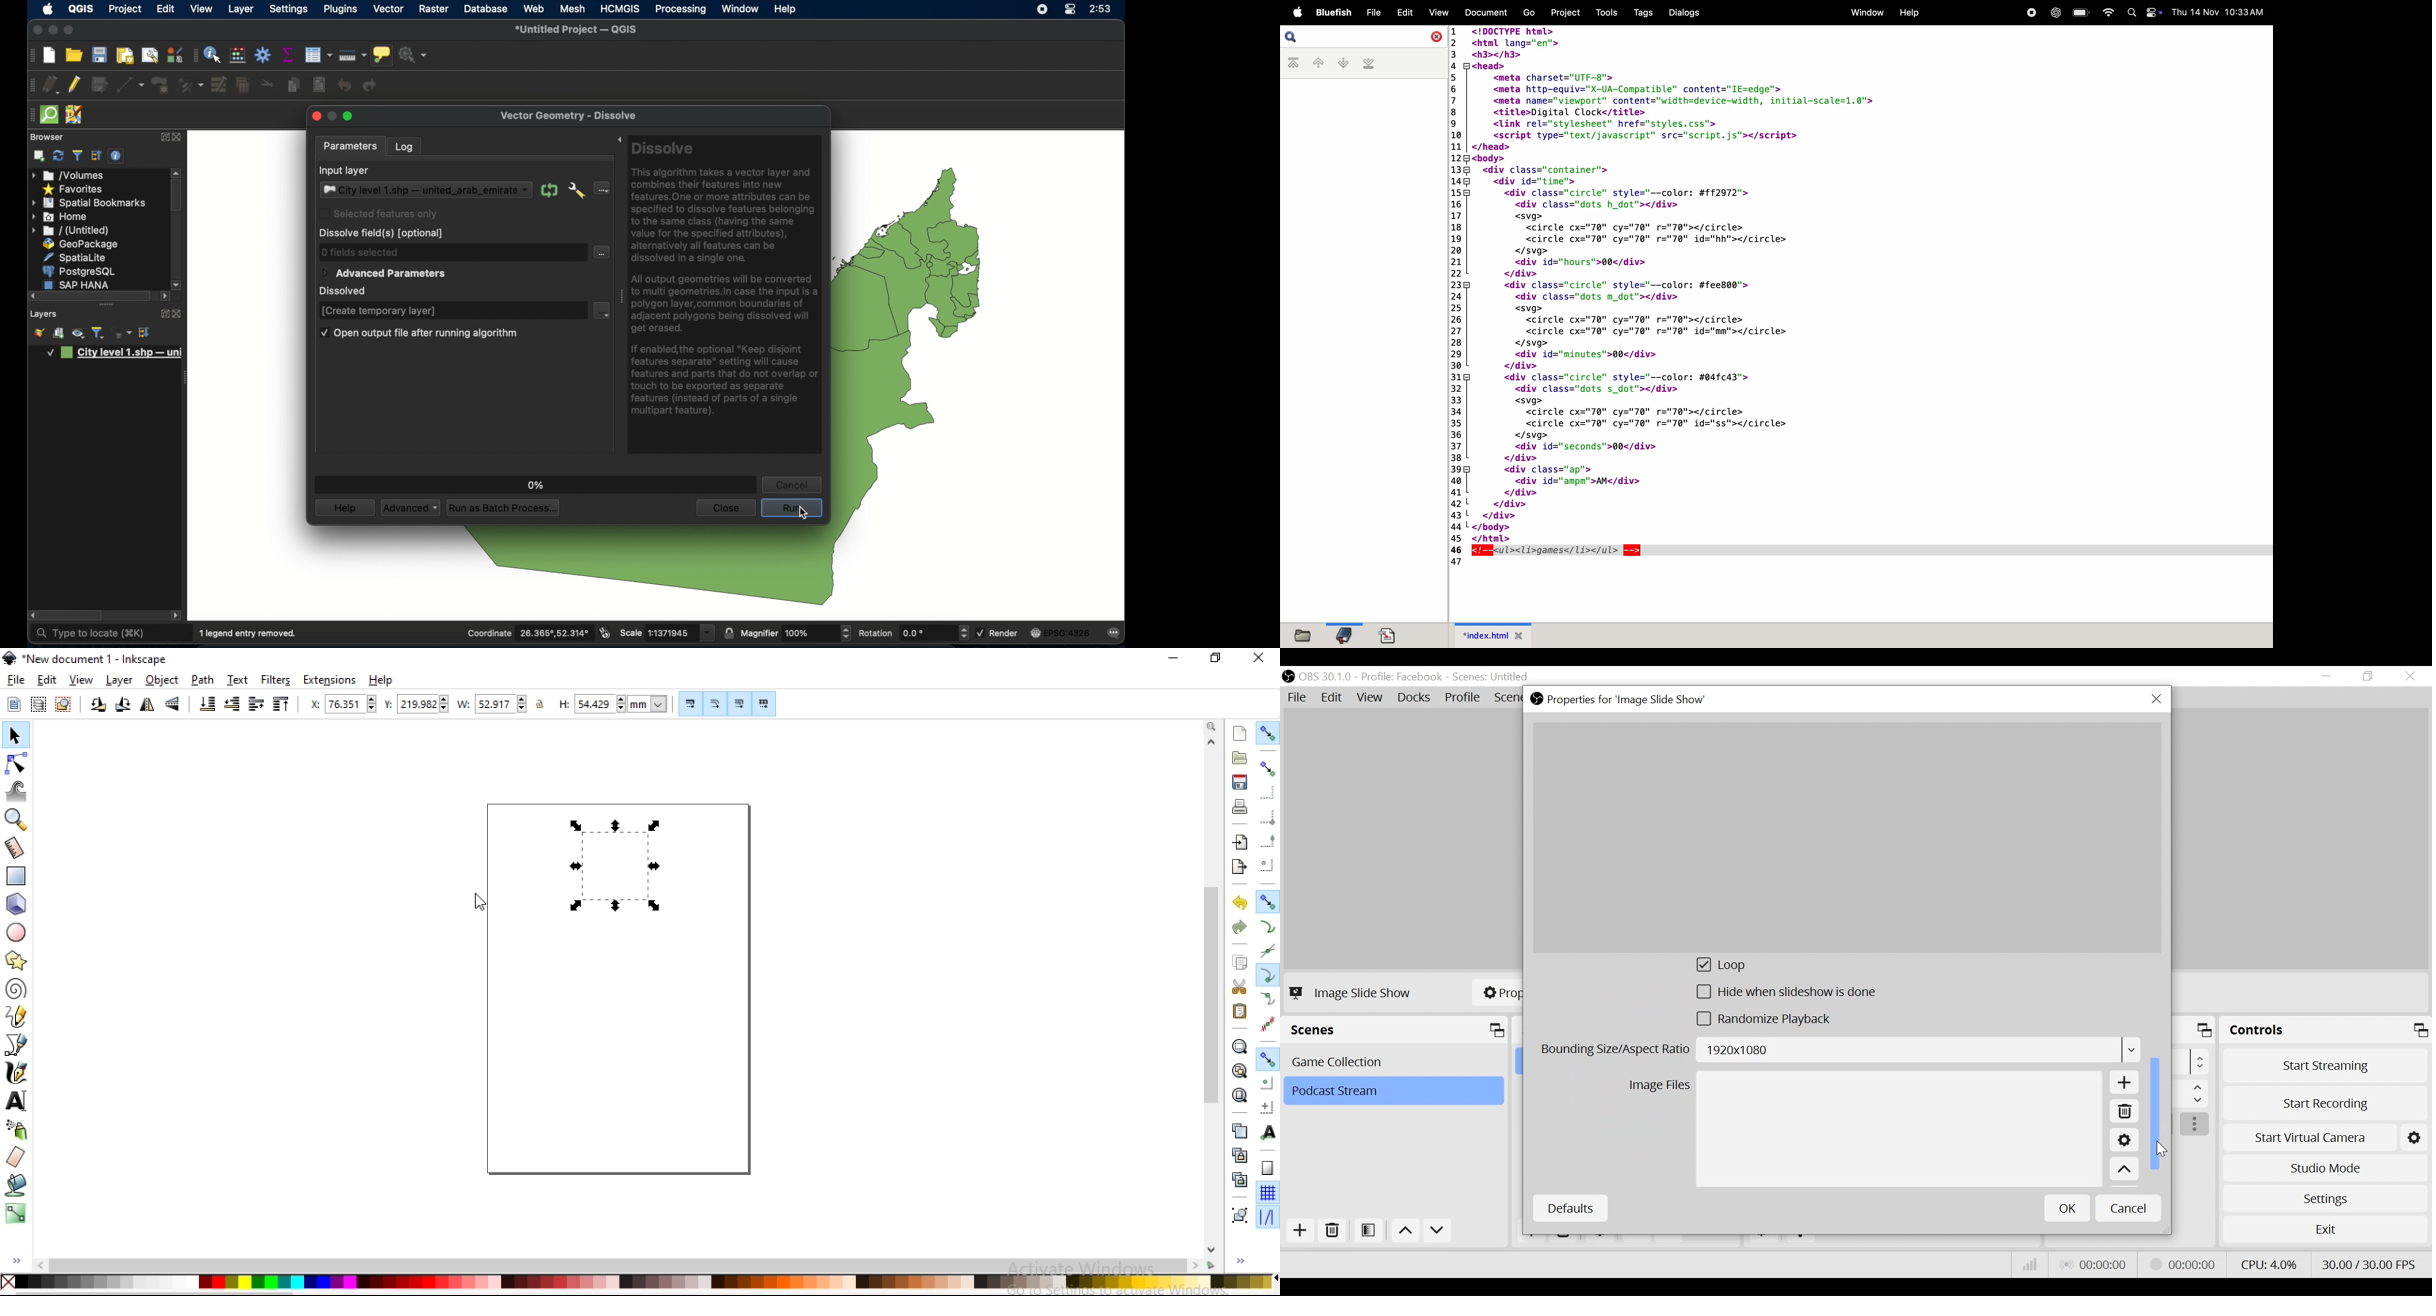 The image size is (2436, 1316). What do you see at coordinates (1342, 63) in the screenshot?
I see `next bookmark` at bounding box center [1342, 63].